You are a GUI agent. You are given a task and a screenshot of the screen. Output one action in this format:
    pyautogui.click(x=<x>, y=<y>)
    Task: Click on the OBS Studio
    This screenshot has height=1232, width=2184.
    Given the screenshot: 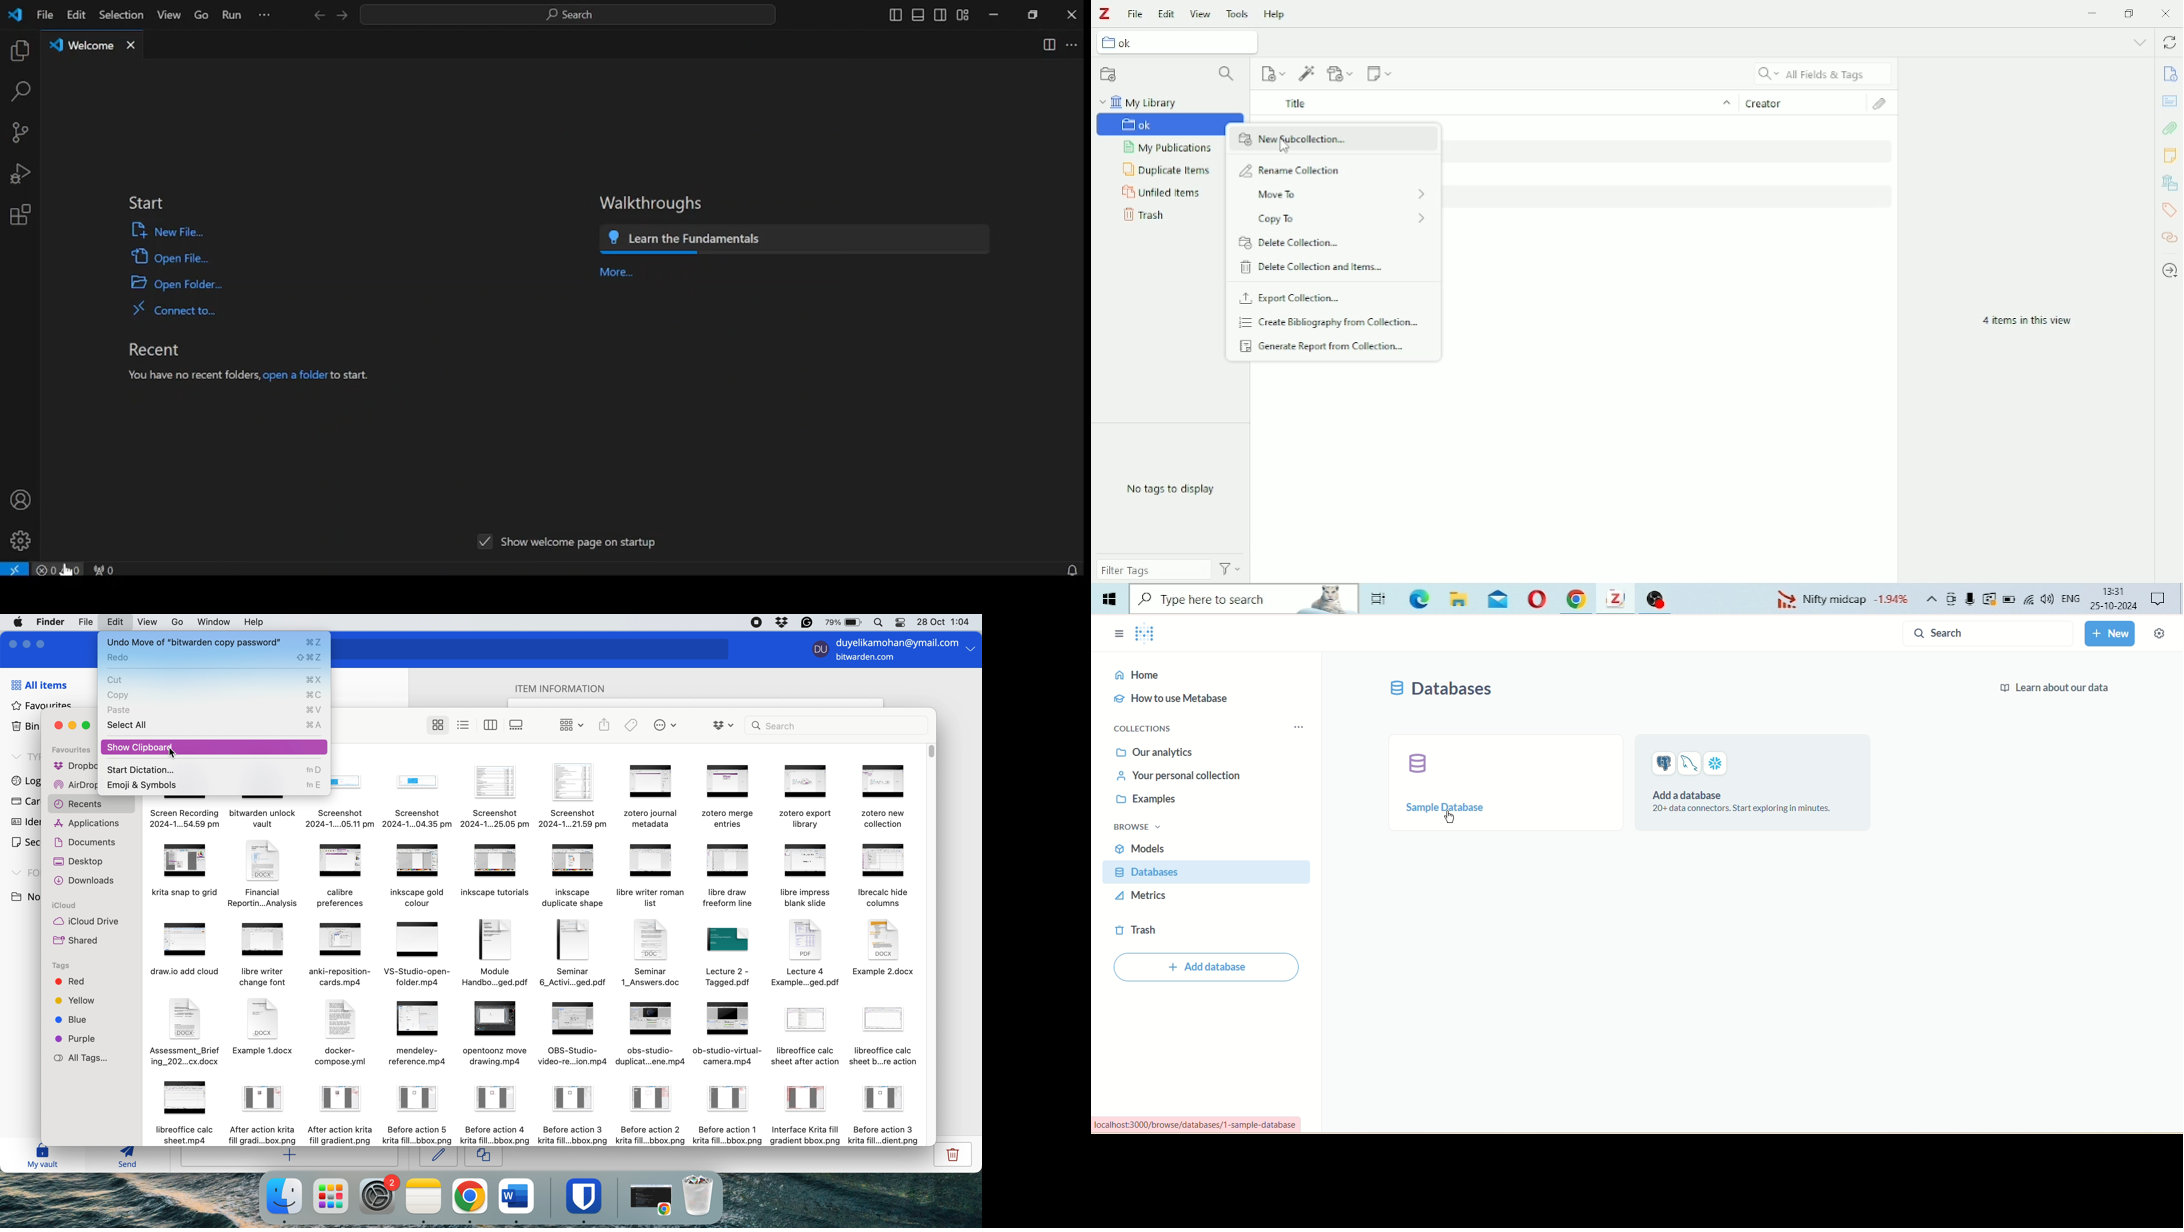 What is the action you would take?
    pyautogui.click(x=1659, y=598)
    